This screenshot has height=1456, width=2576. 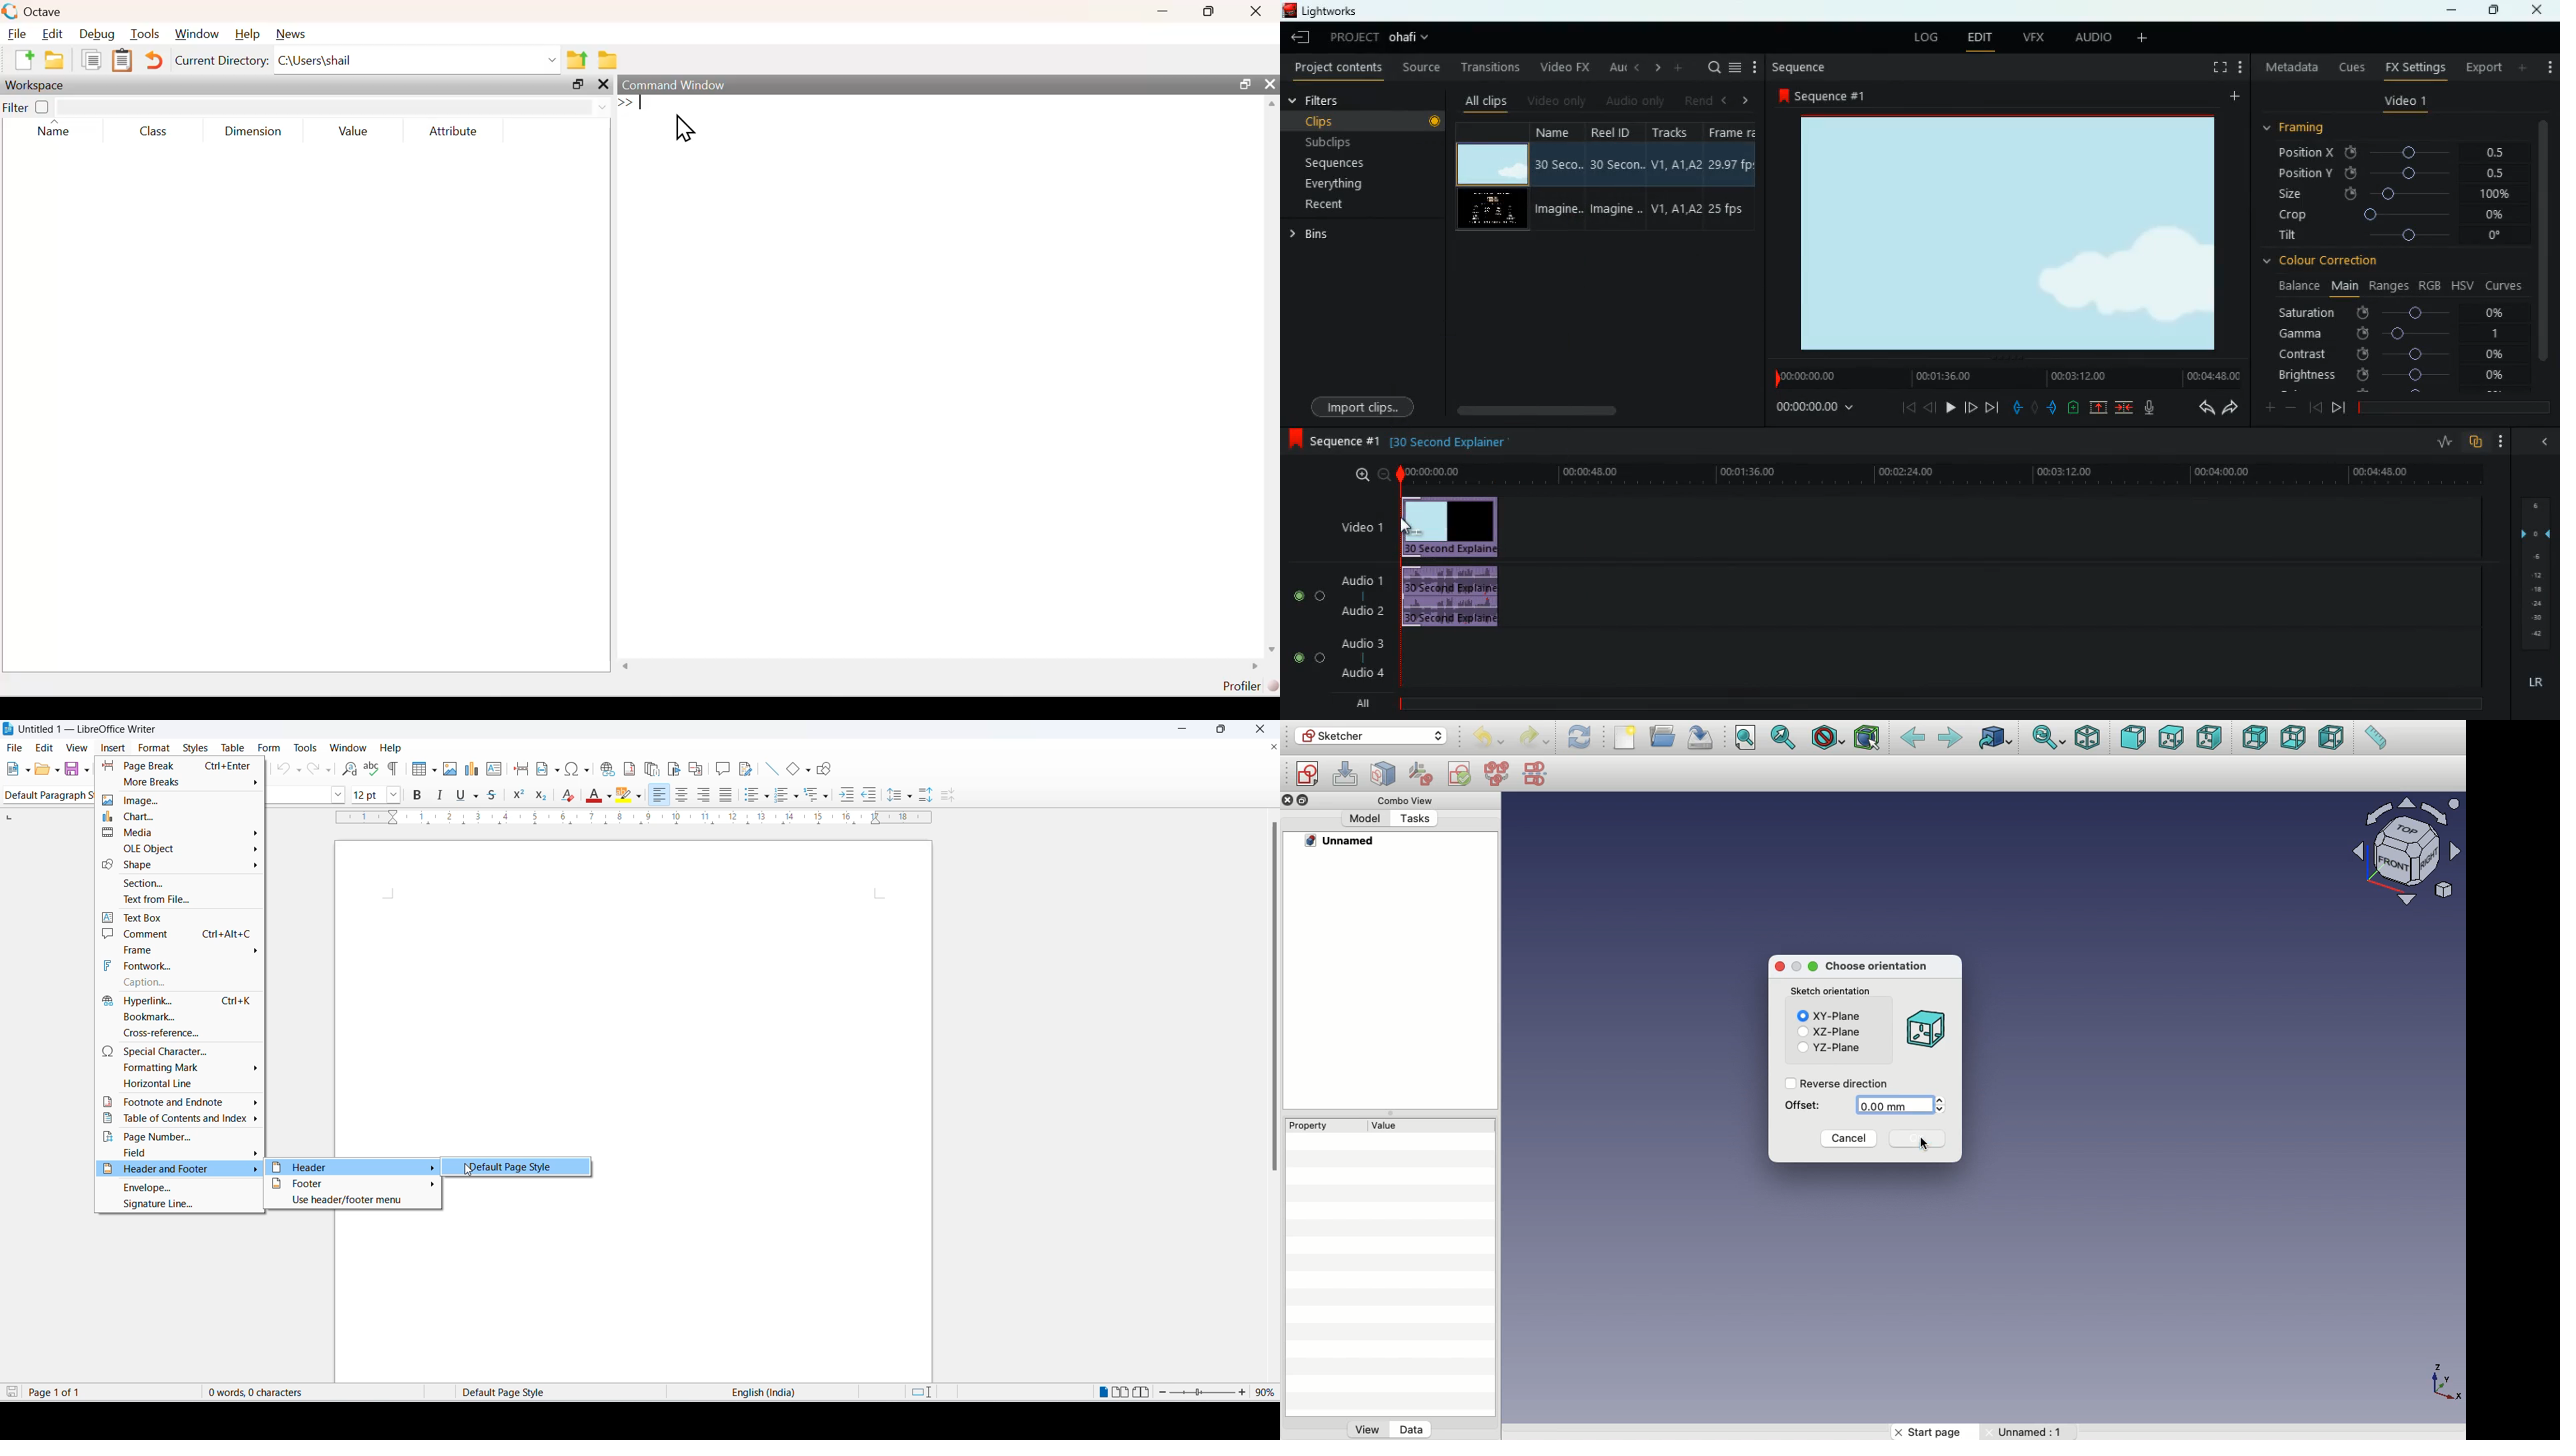 I want to click on form, so click(x=268, y=748).